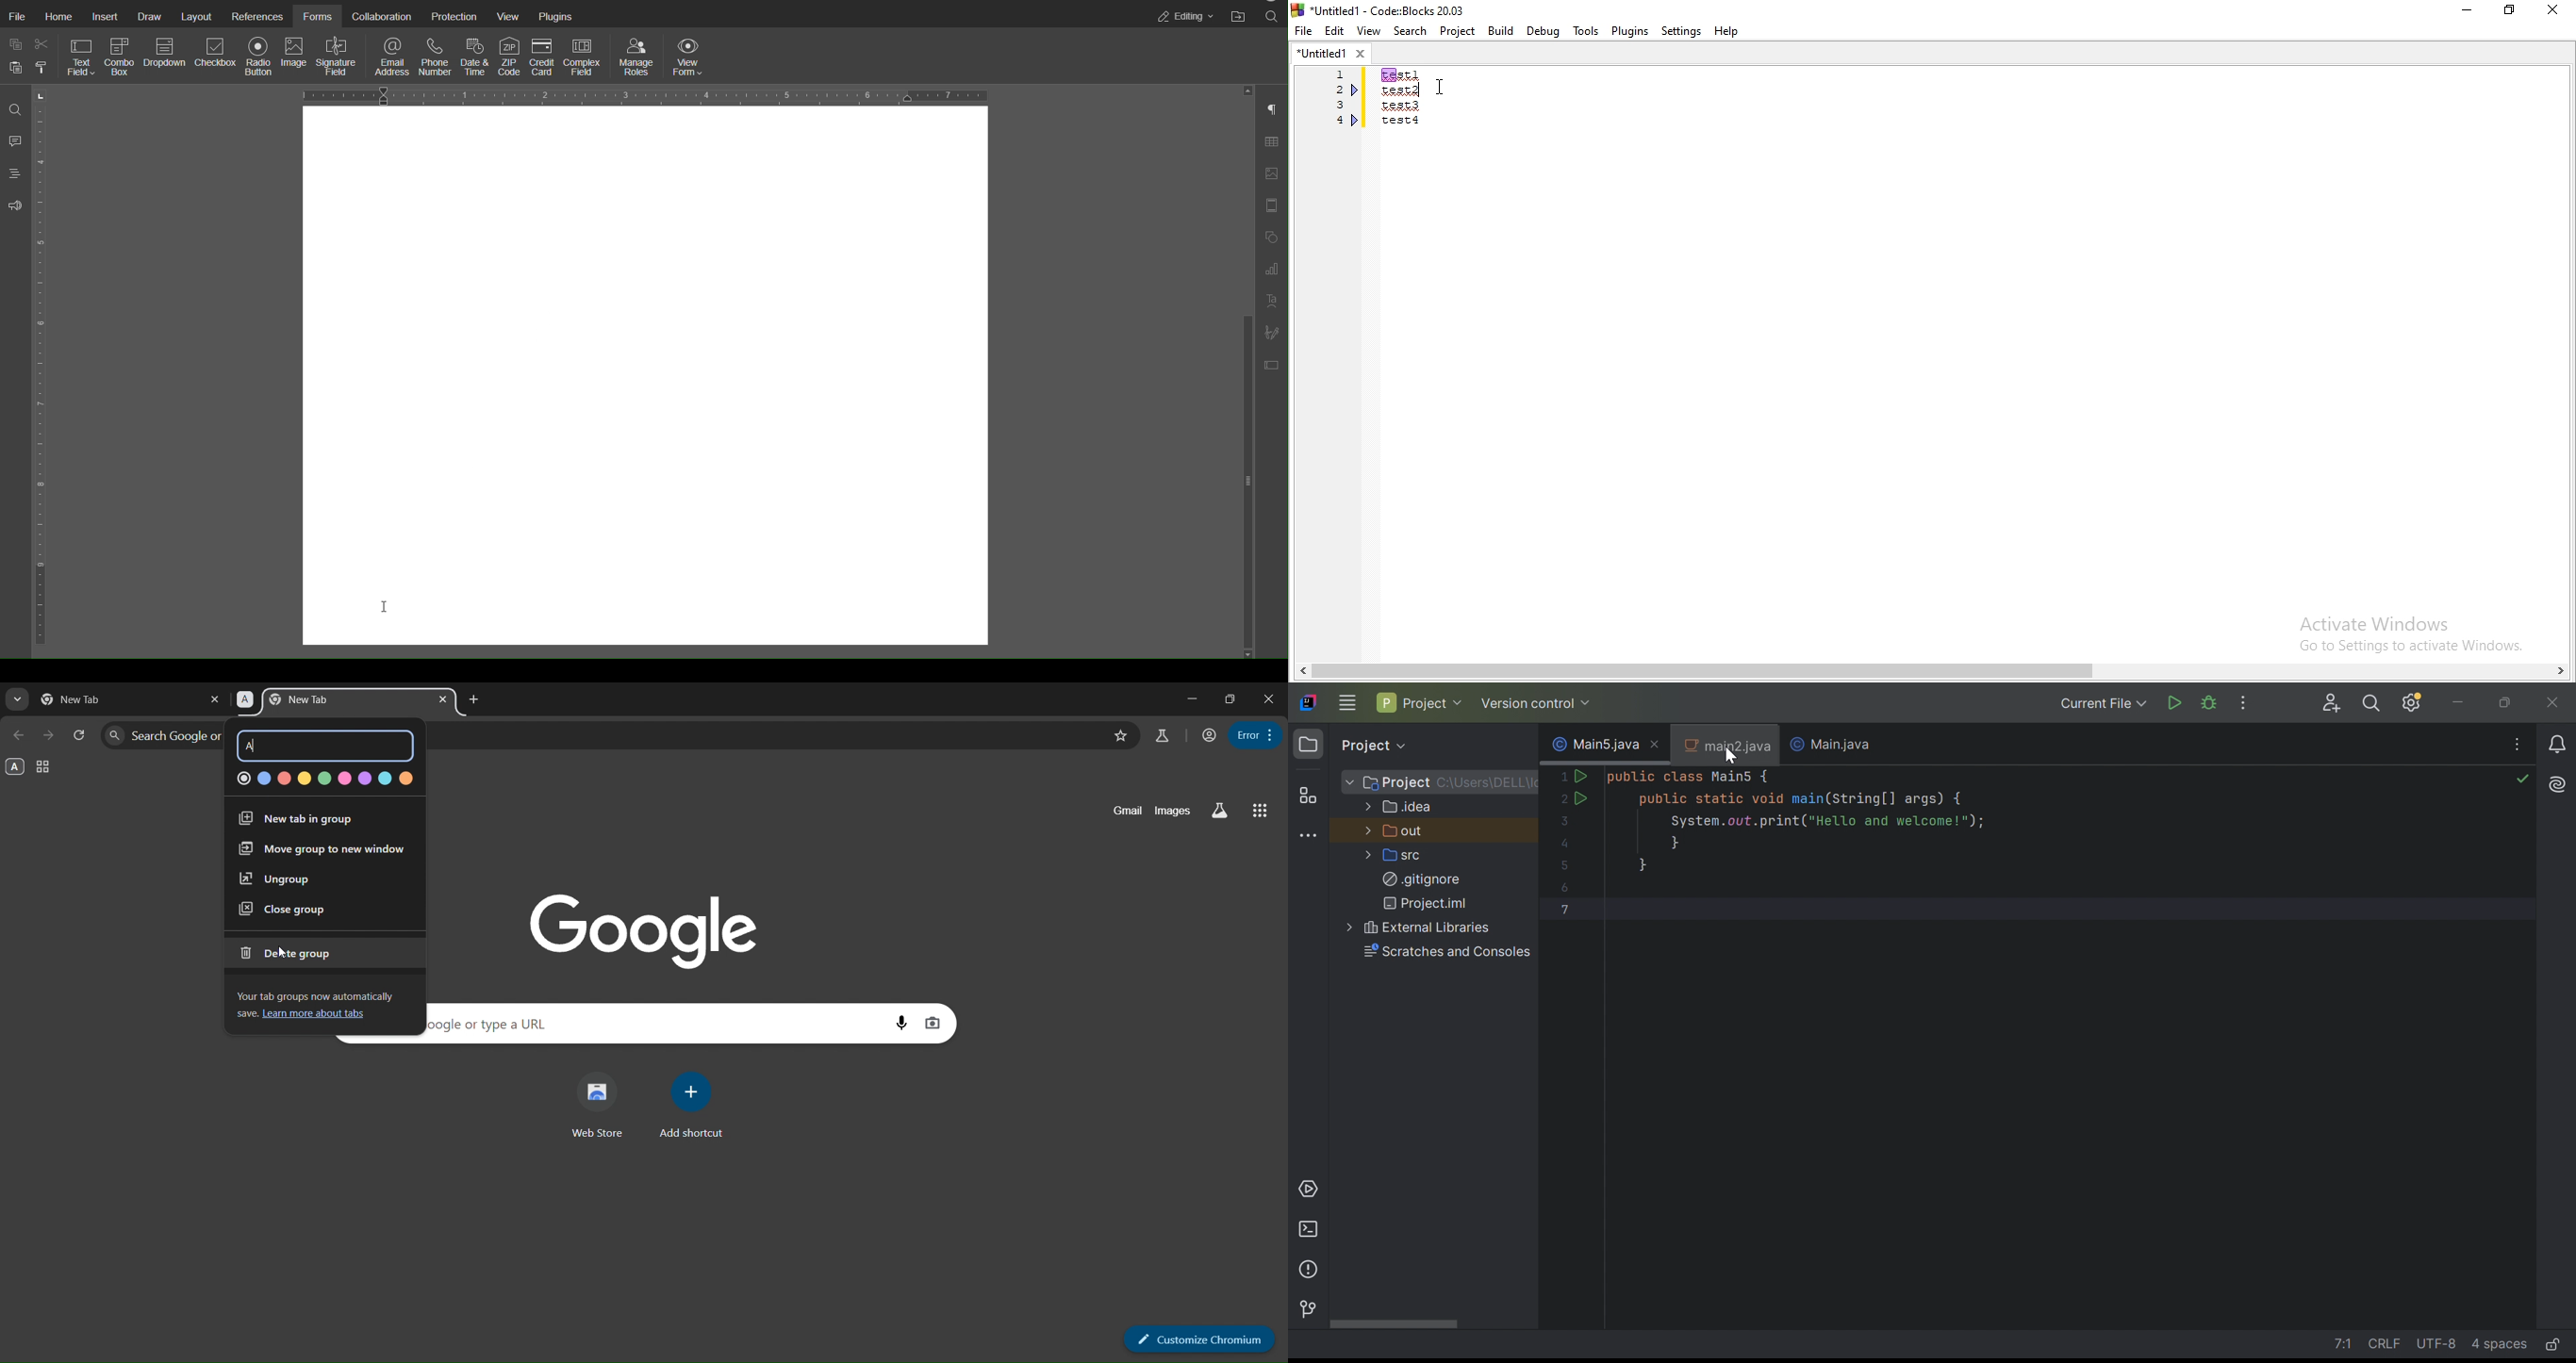  Describe the element at coordinates (692, 56) in the screenshot. I see `View Form` at that location.